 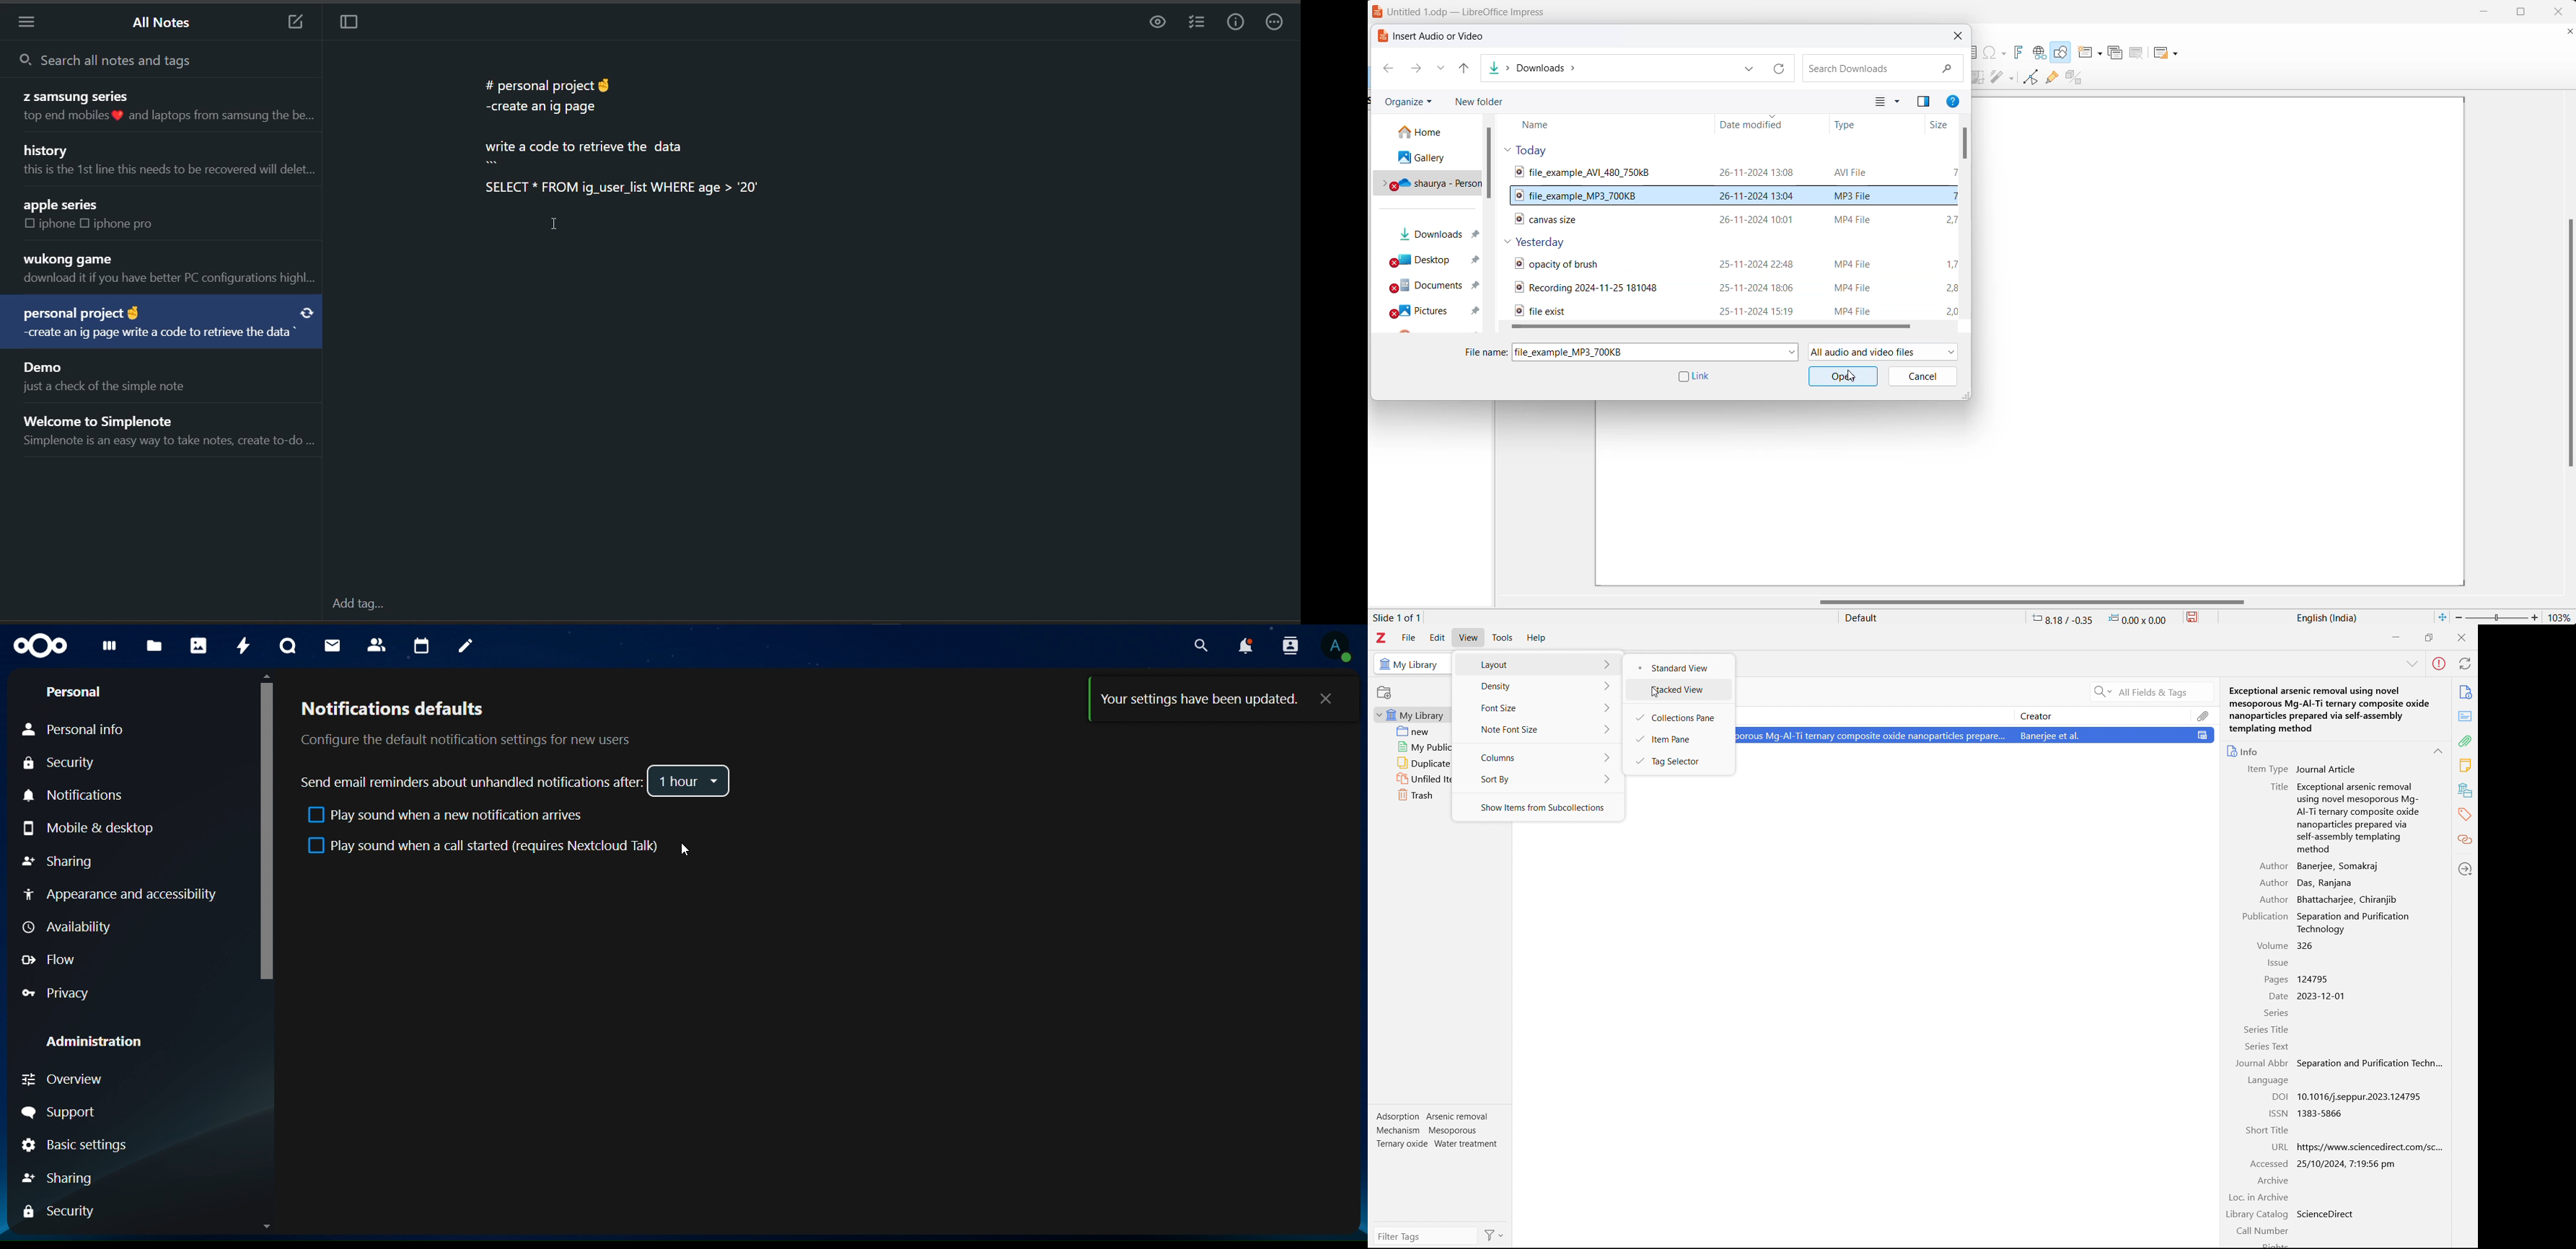 I want to click on link checkbox, so click(x=1695, y=377).